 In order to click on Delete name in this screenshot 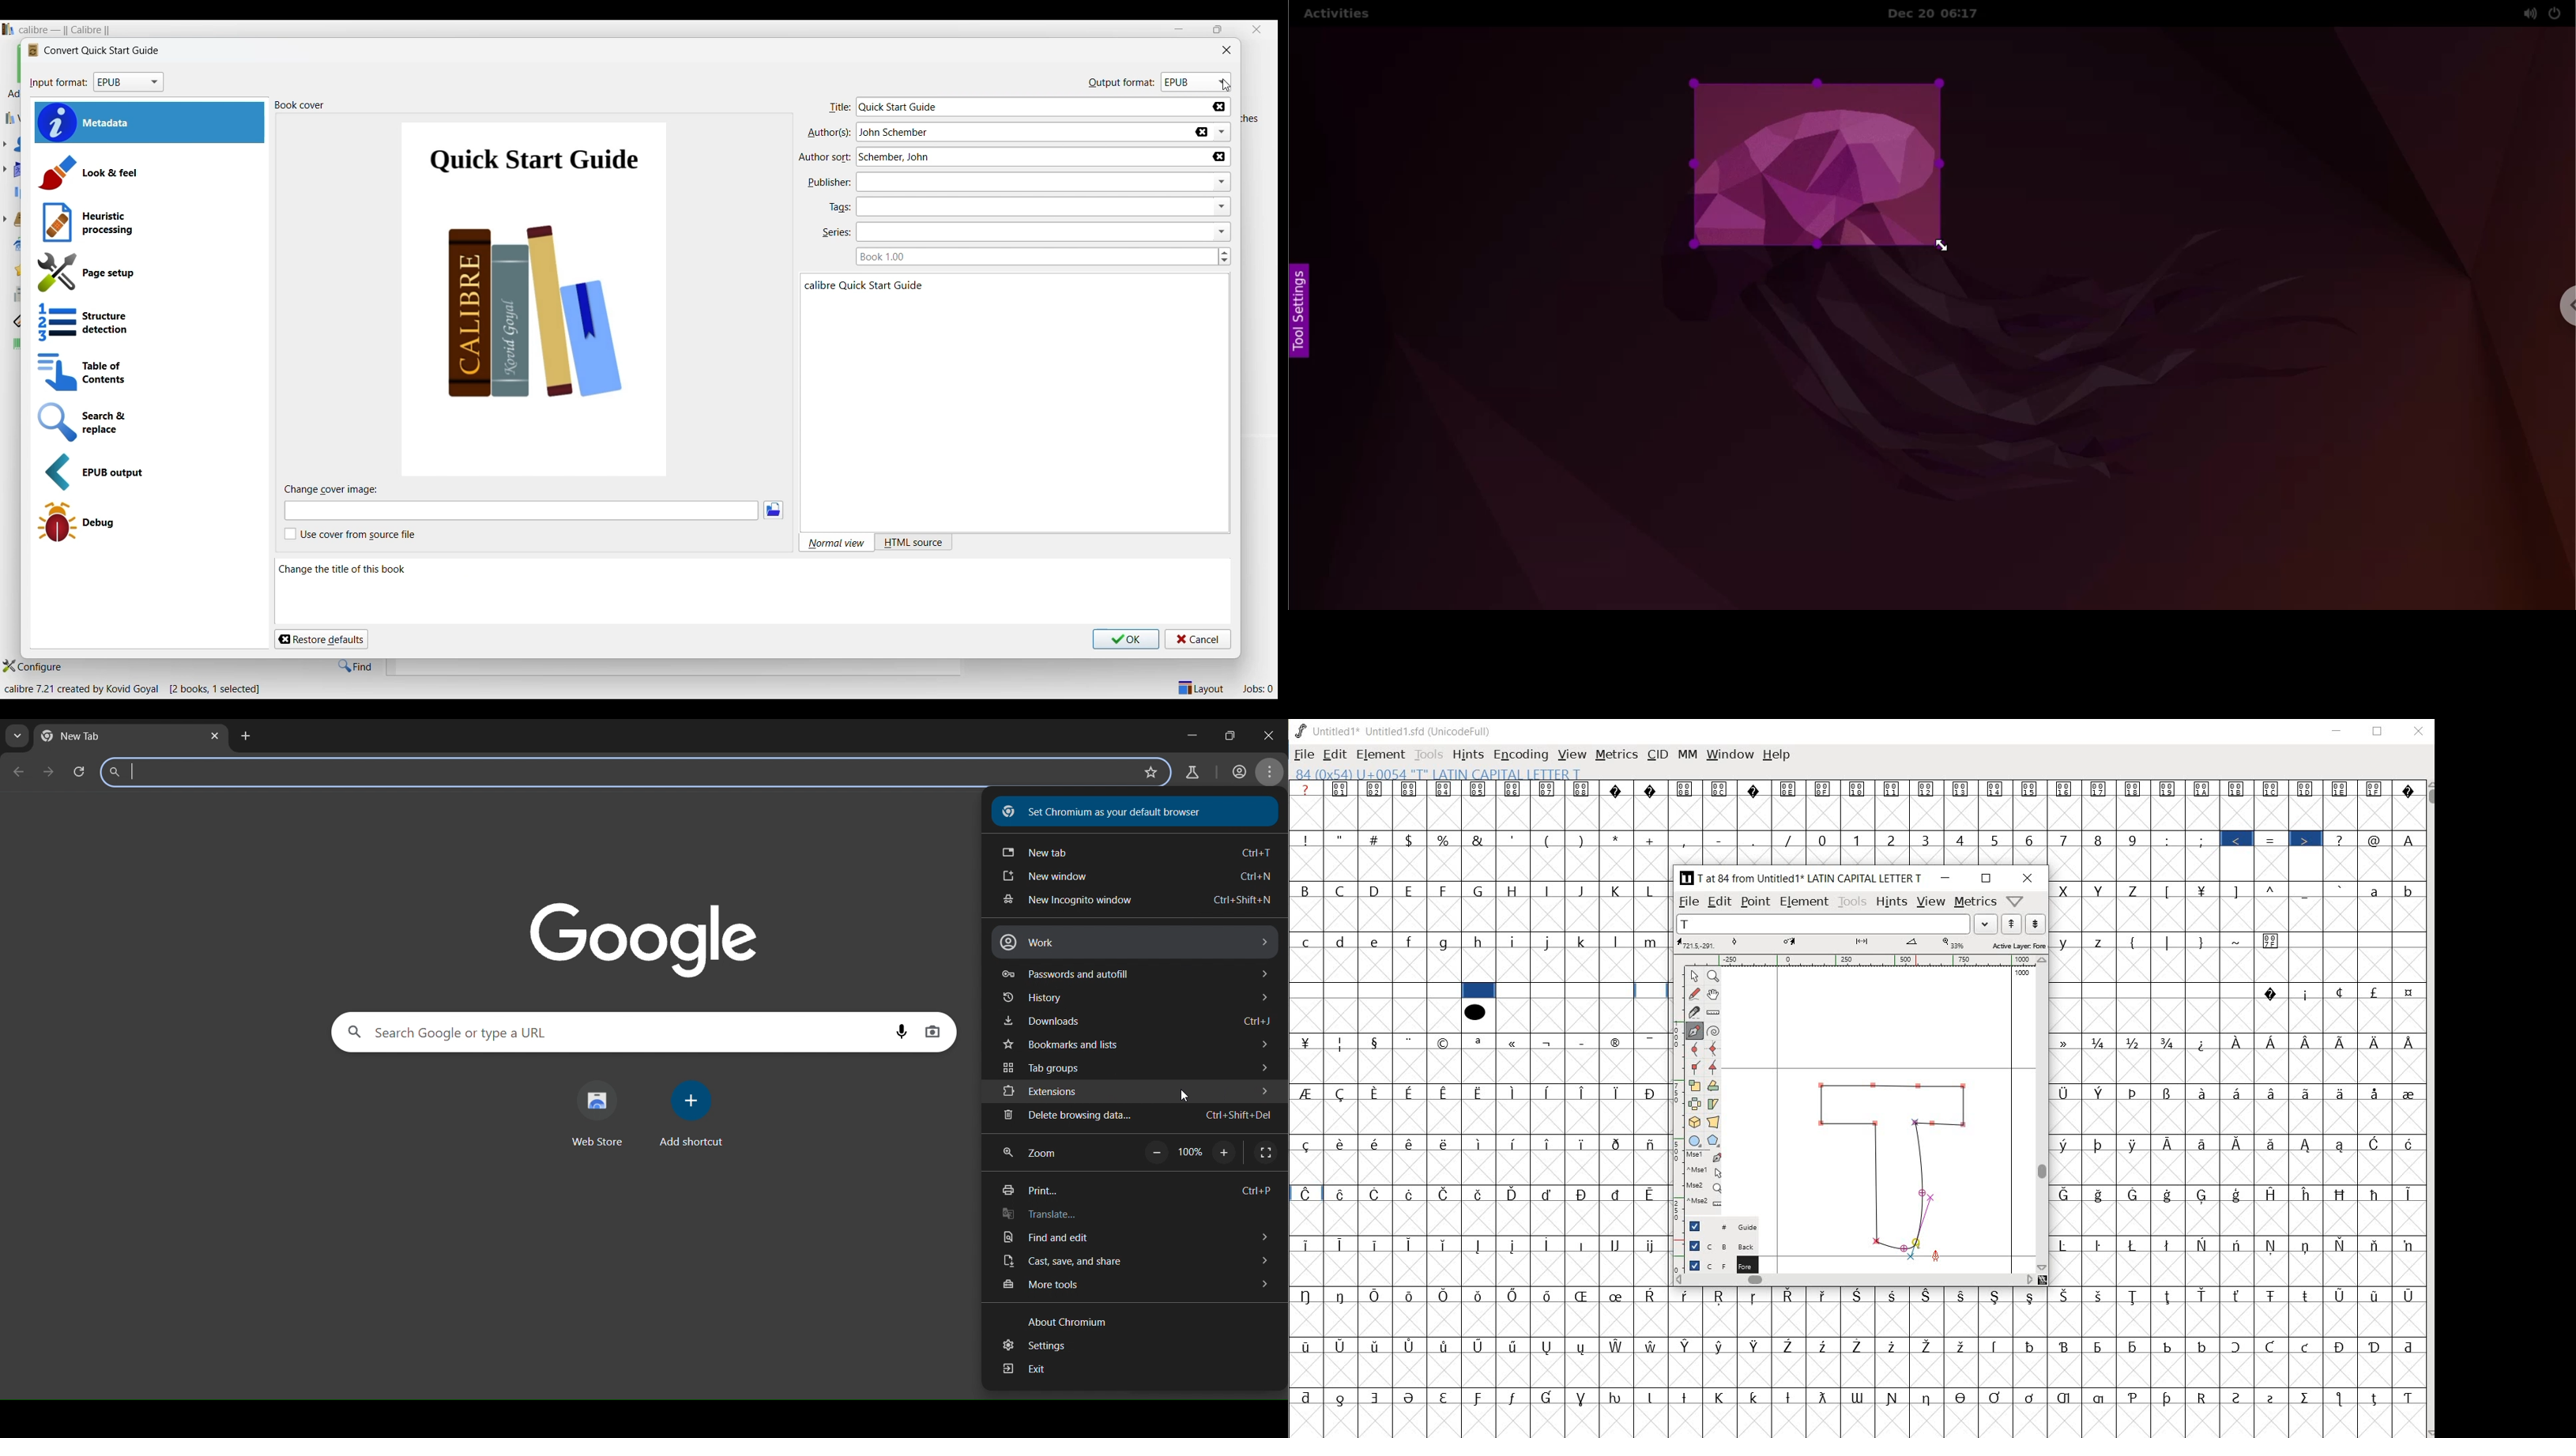, I will do `click(1202, 132)`.